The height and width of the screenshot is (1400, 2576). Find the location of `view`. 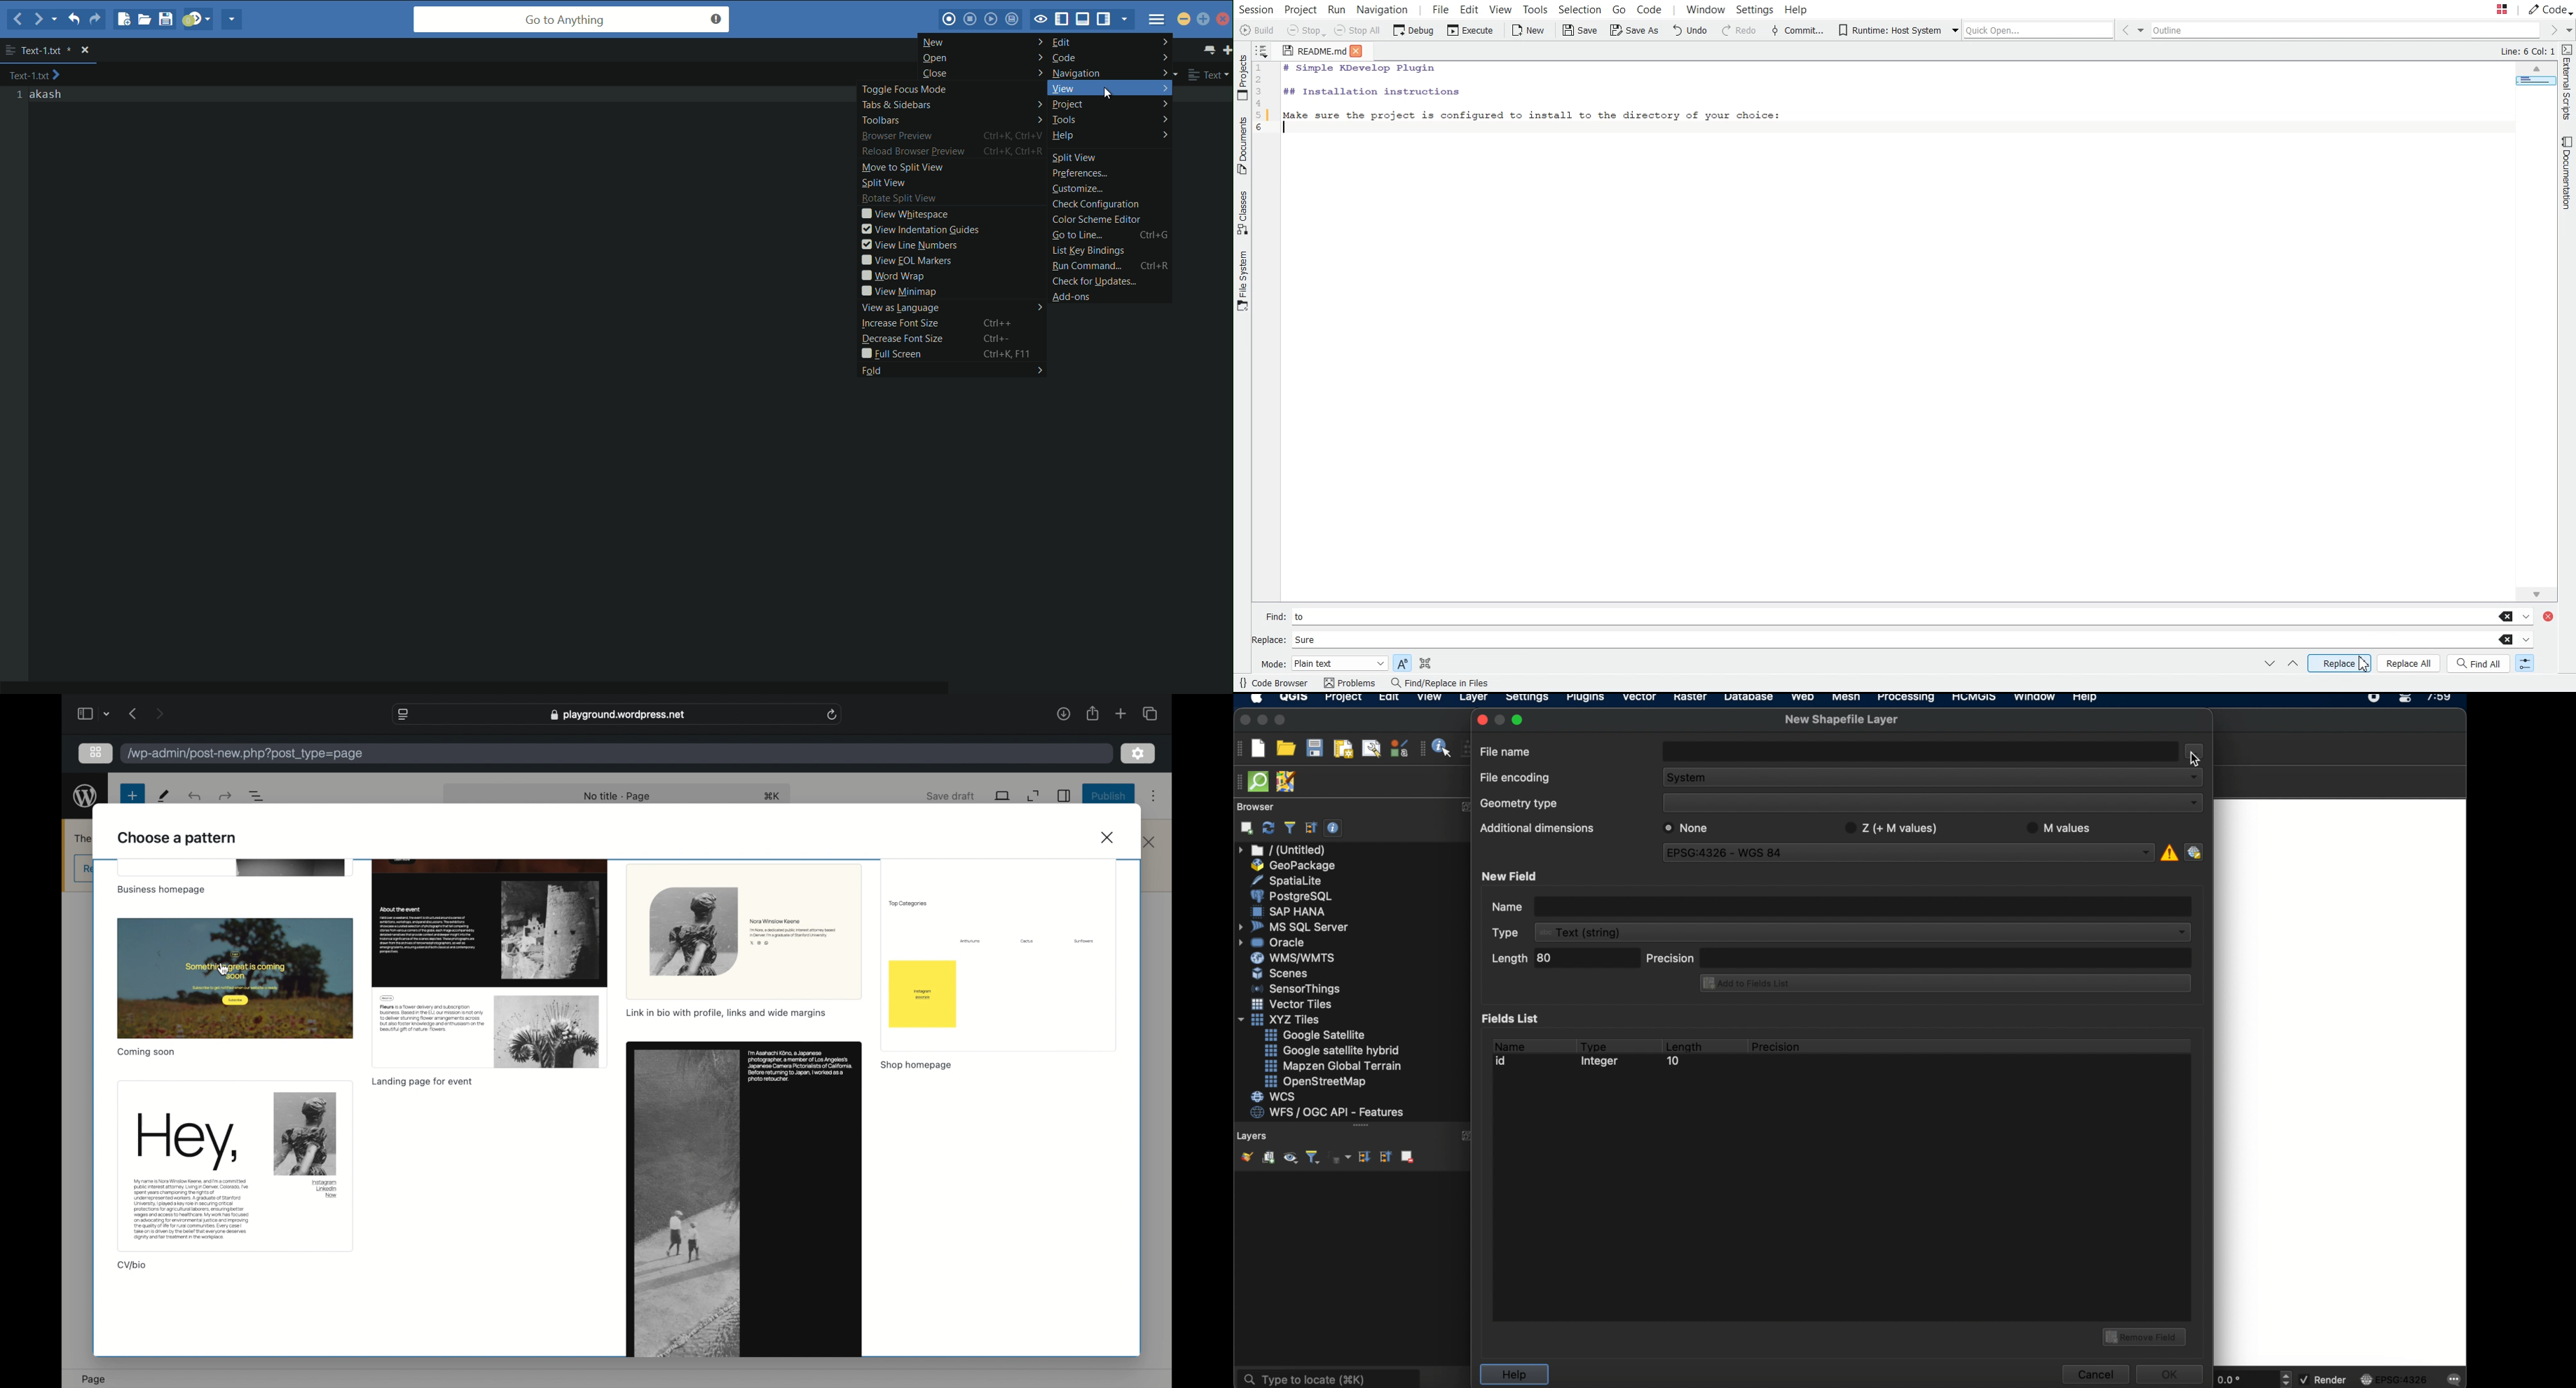

view is located at coordinates (1110, 88).